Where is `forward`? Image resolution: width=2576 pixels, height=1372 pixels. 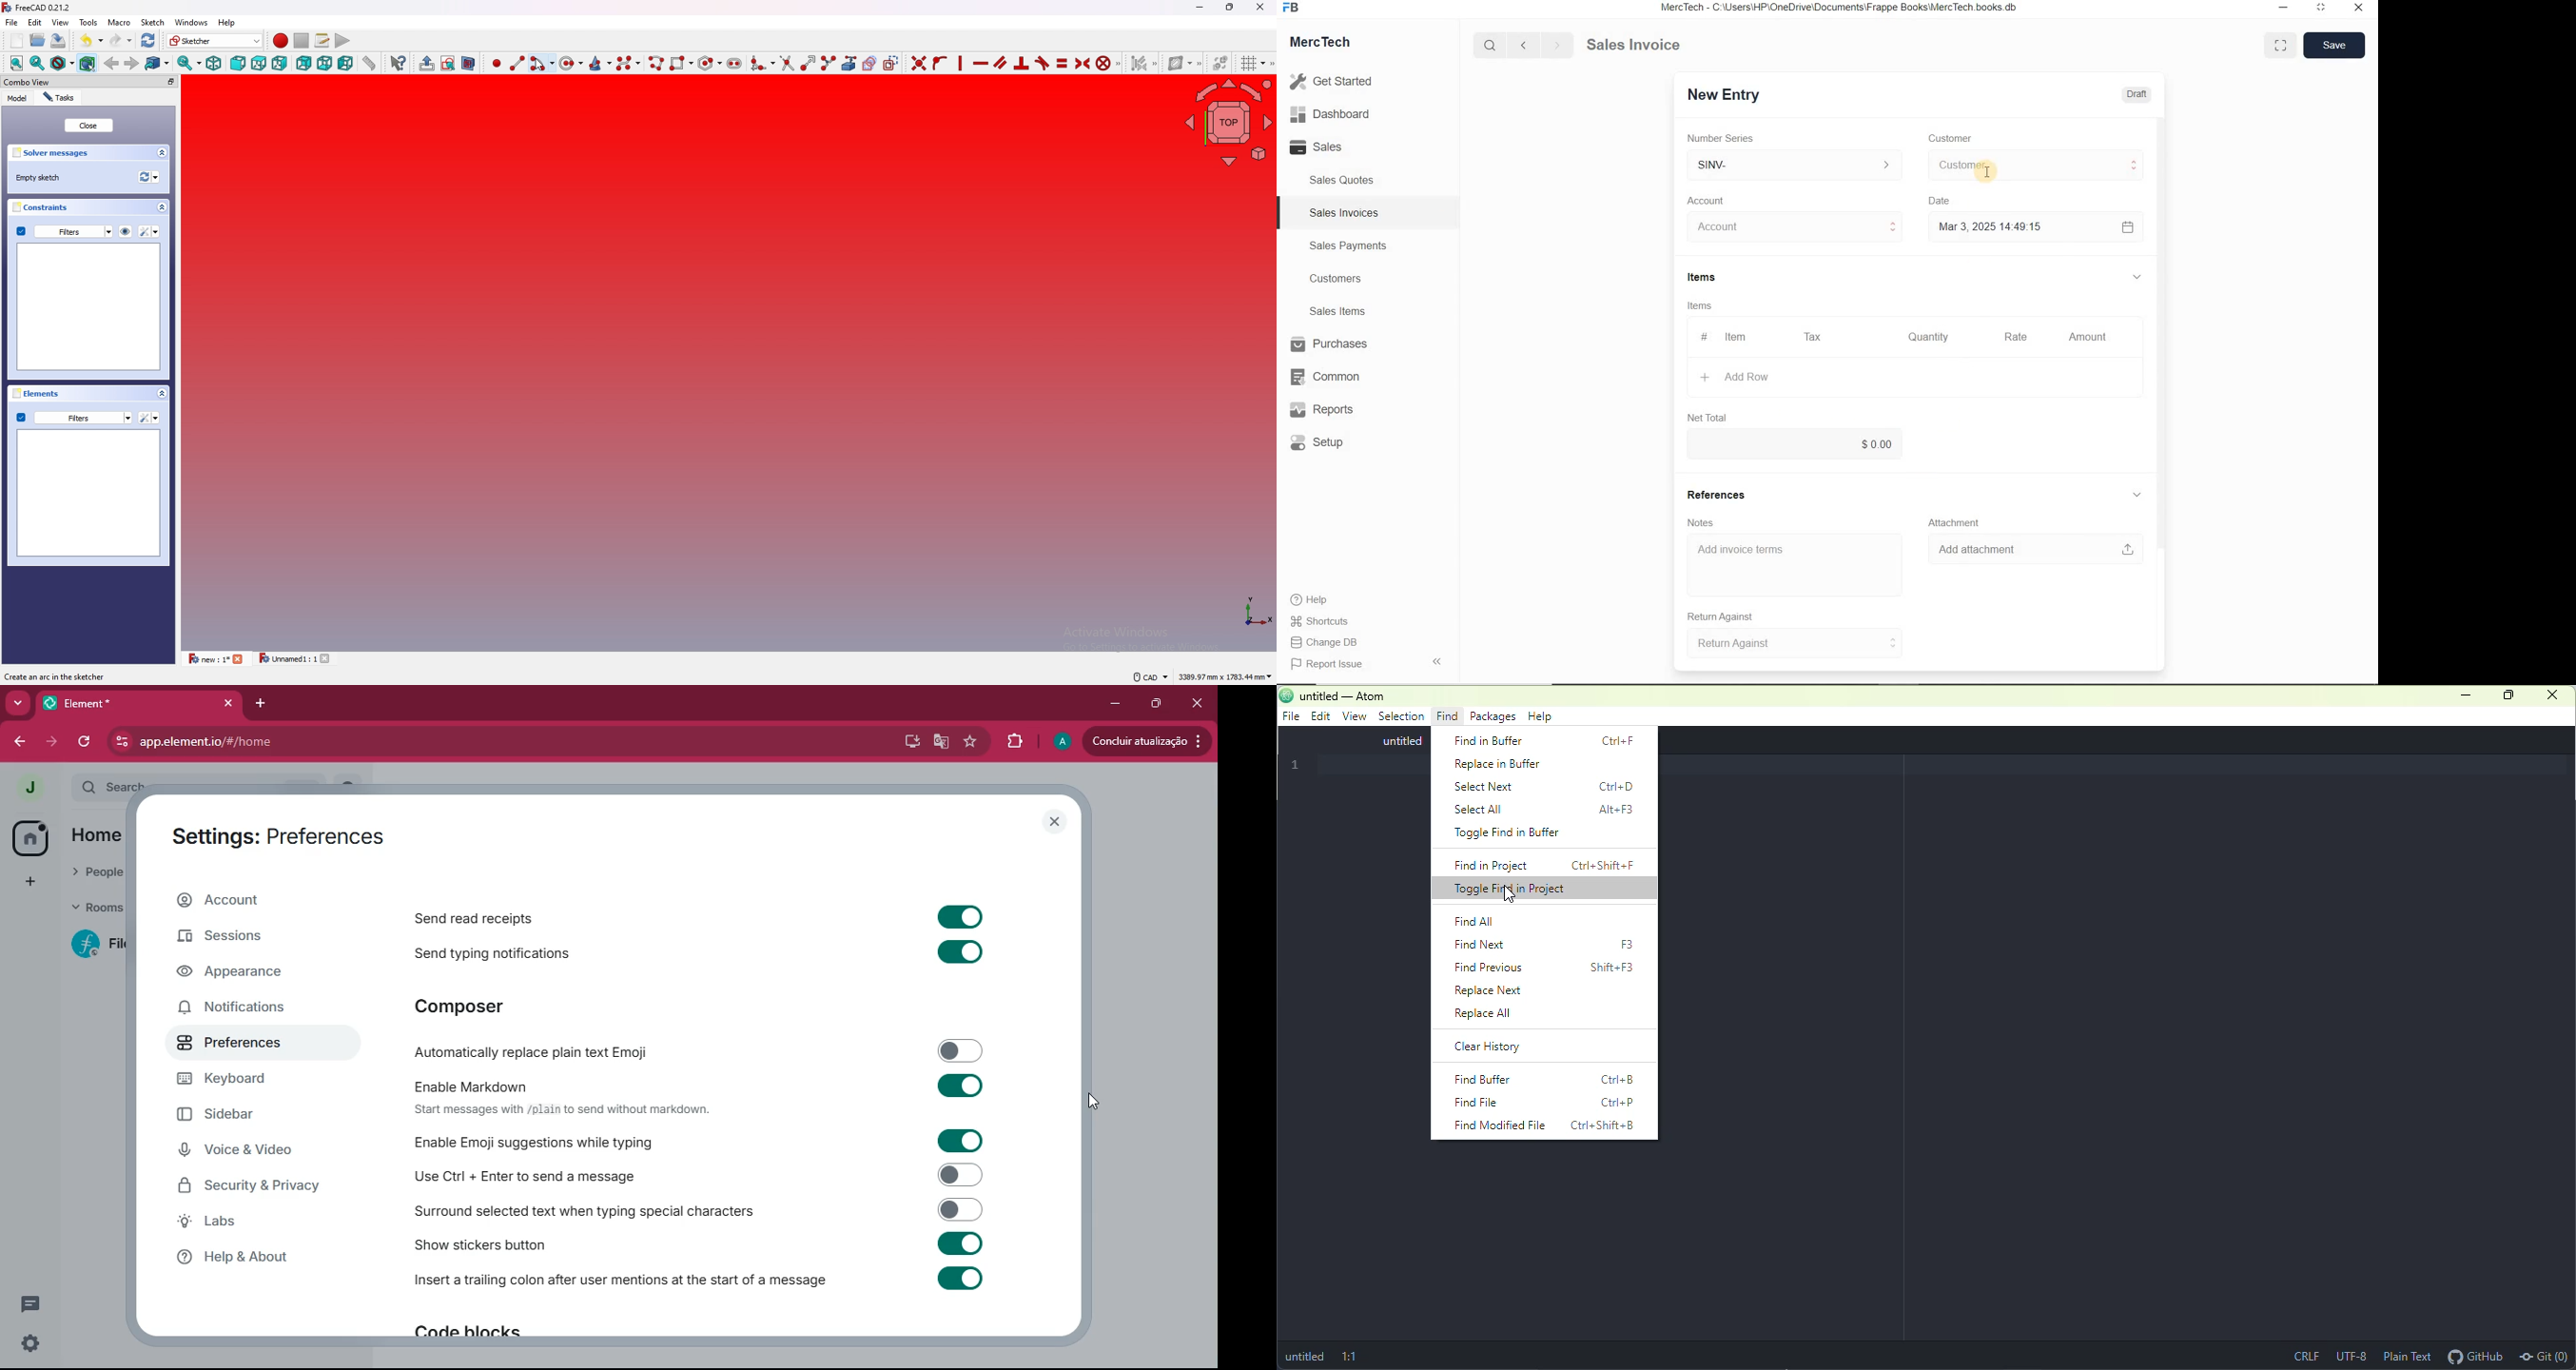 forward is located at coordinates (132, 63).